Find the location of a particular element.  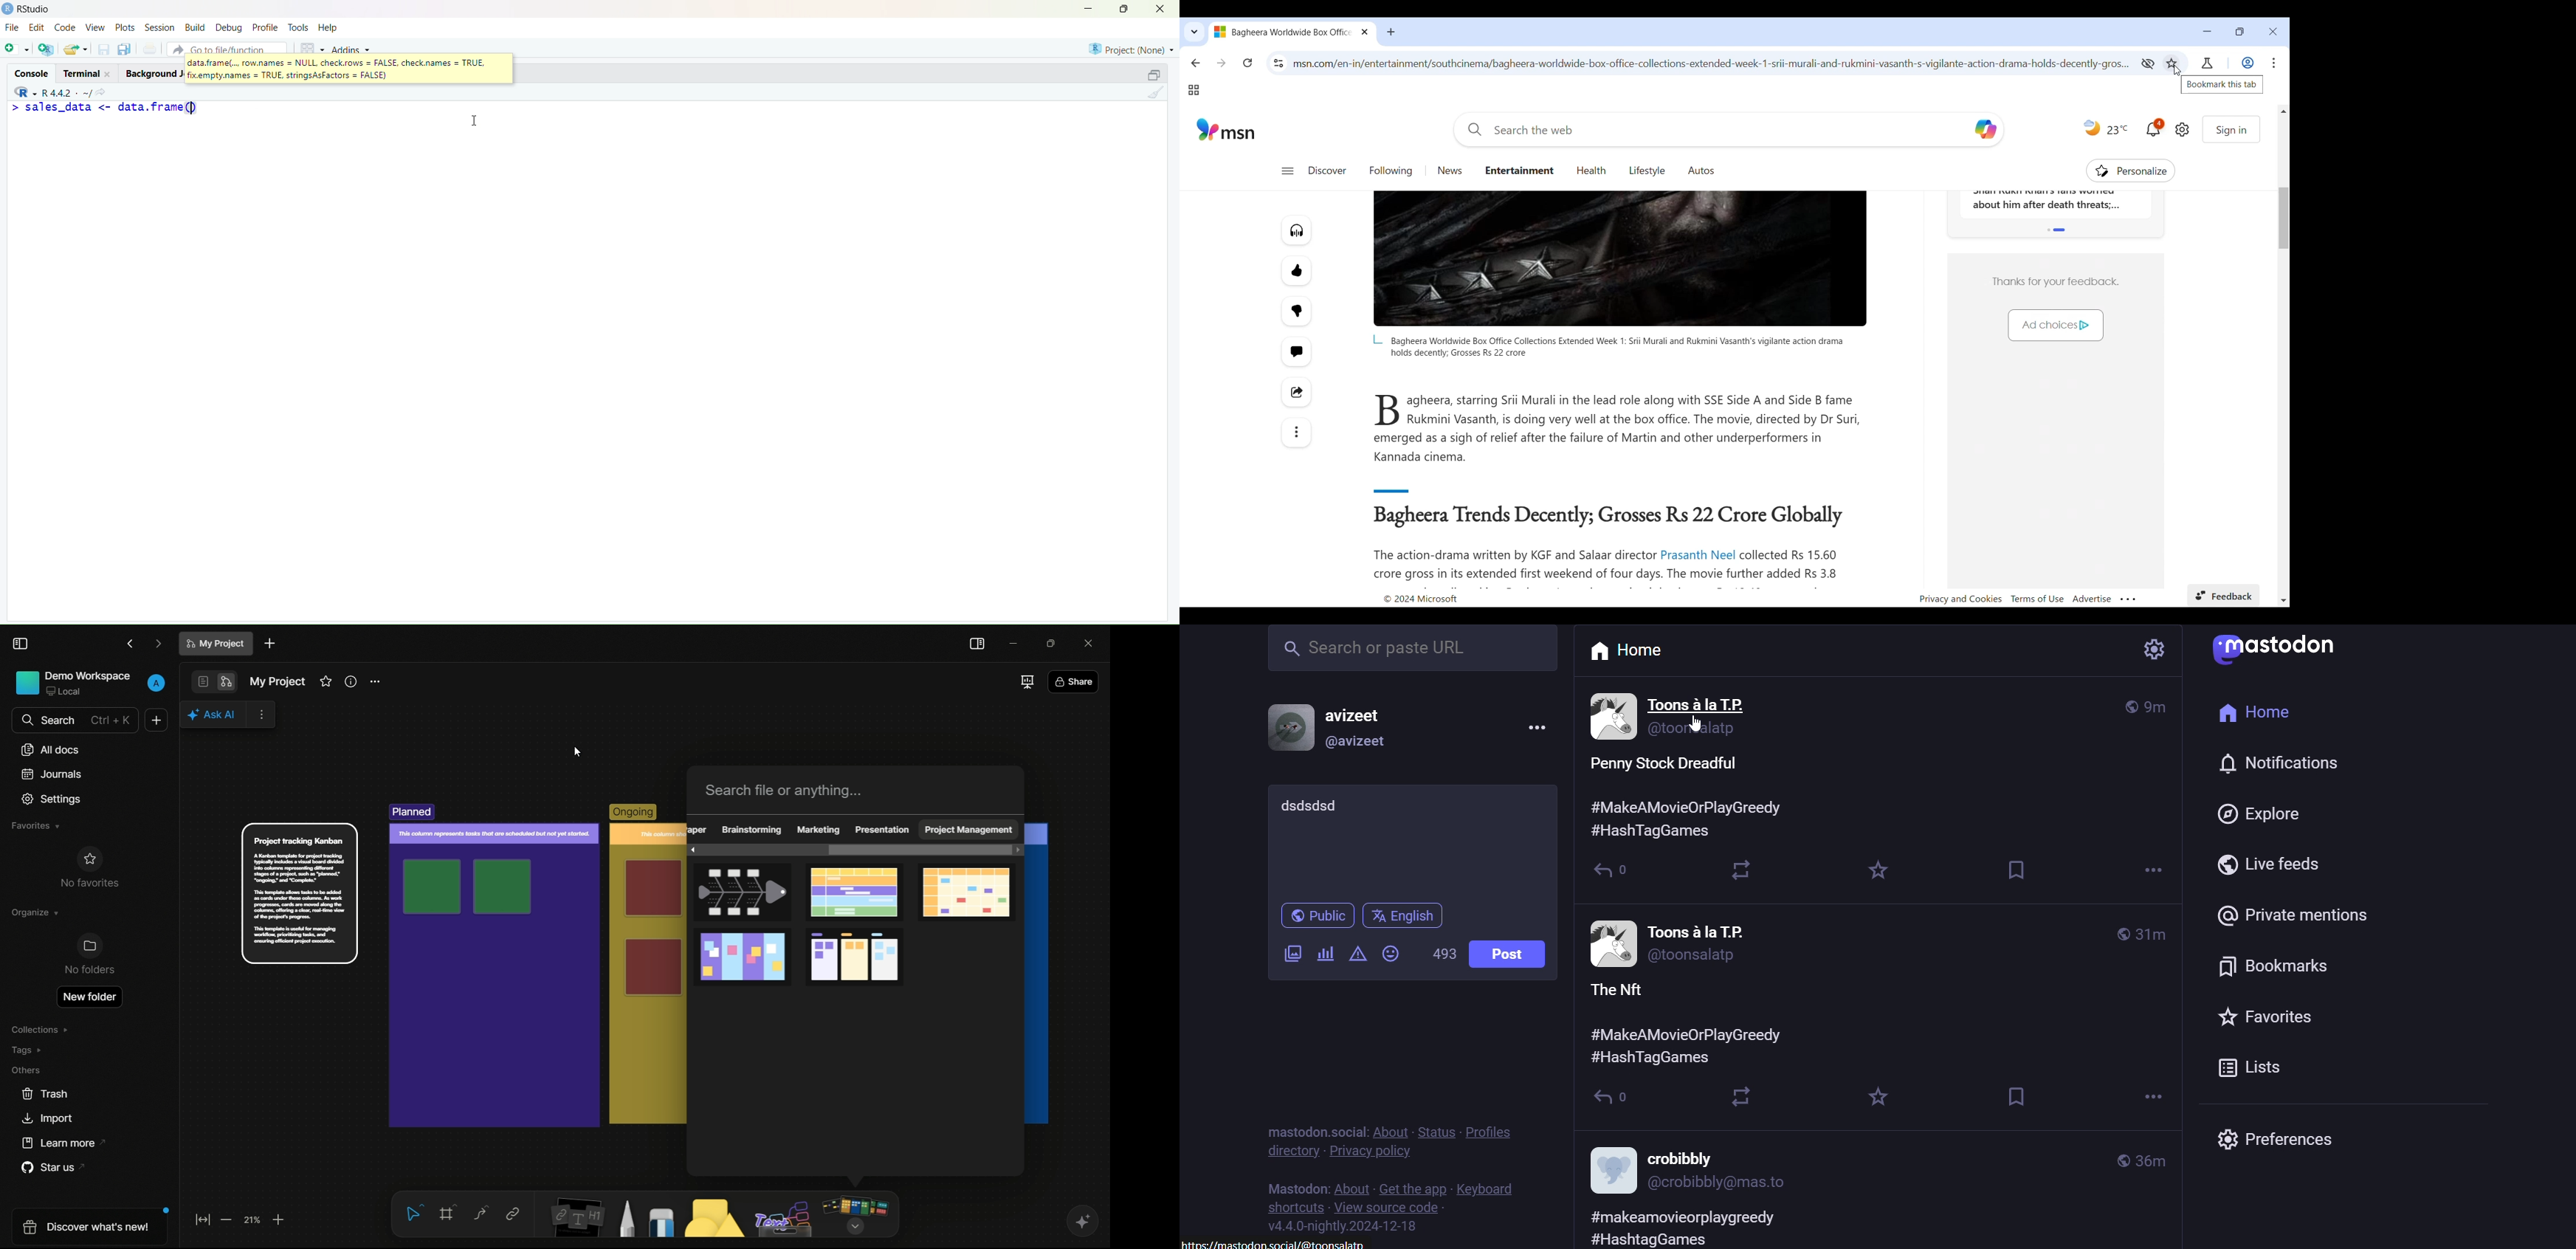

close is located at coordinates (1165, 9).